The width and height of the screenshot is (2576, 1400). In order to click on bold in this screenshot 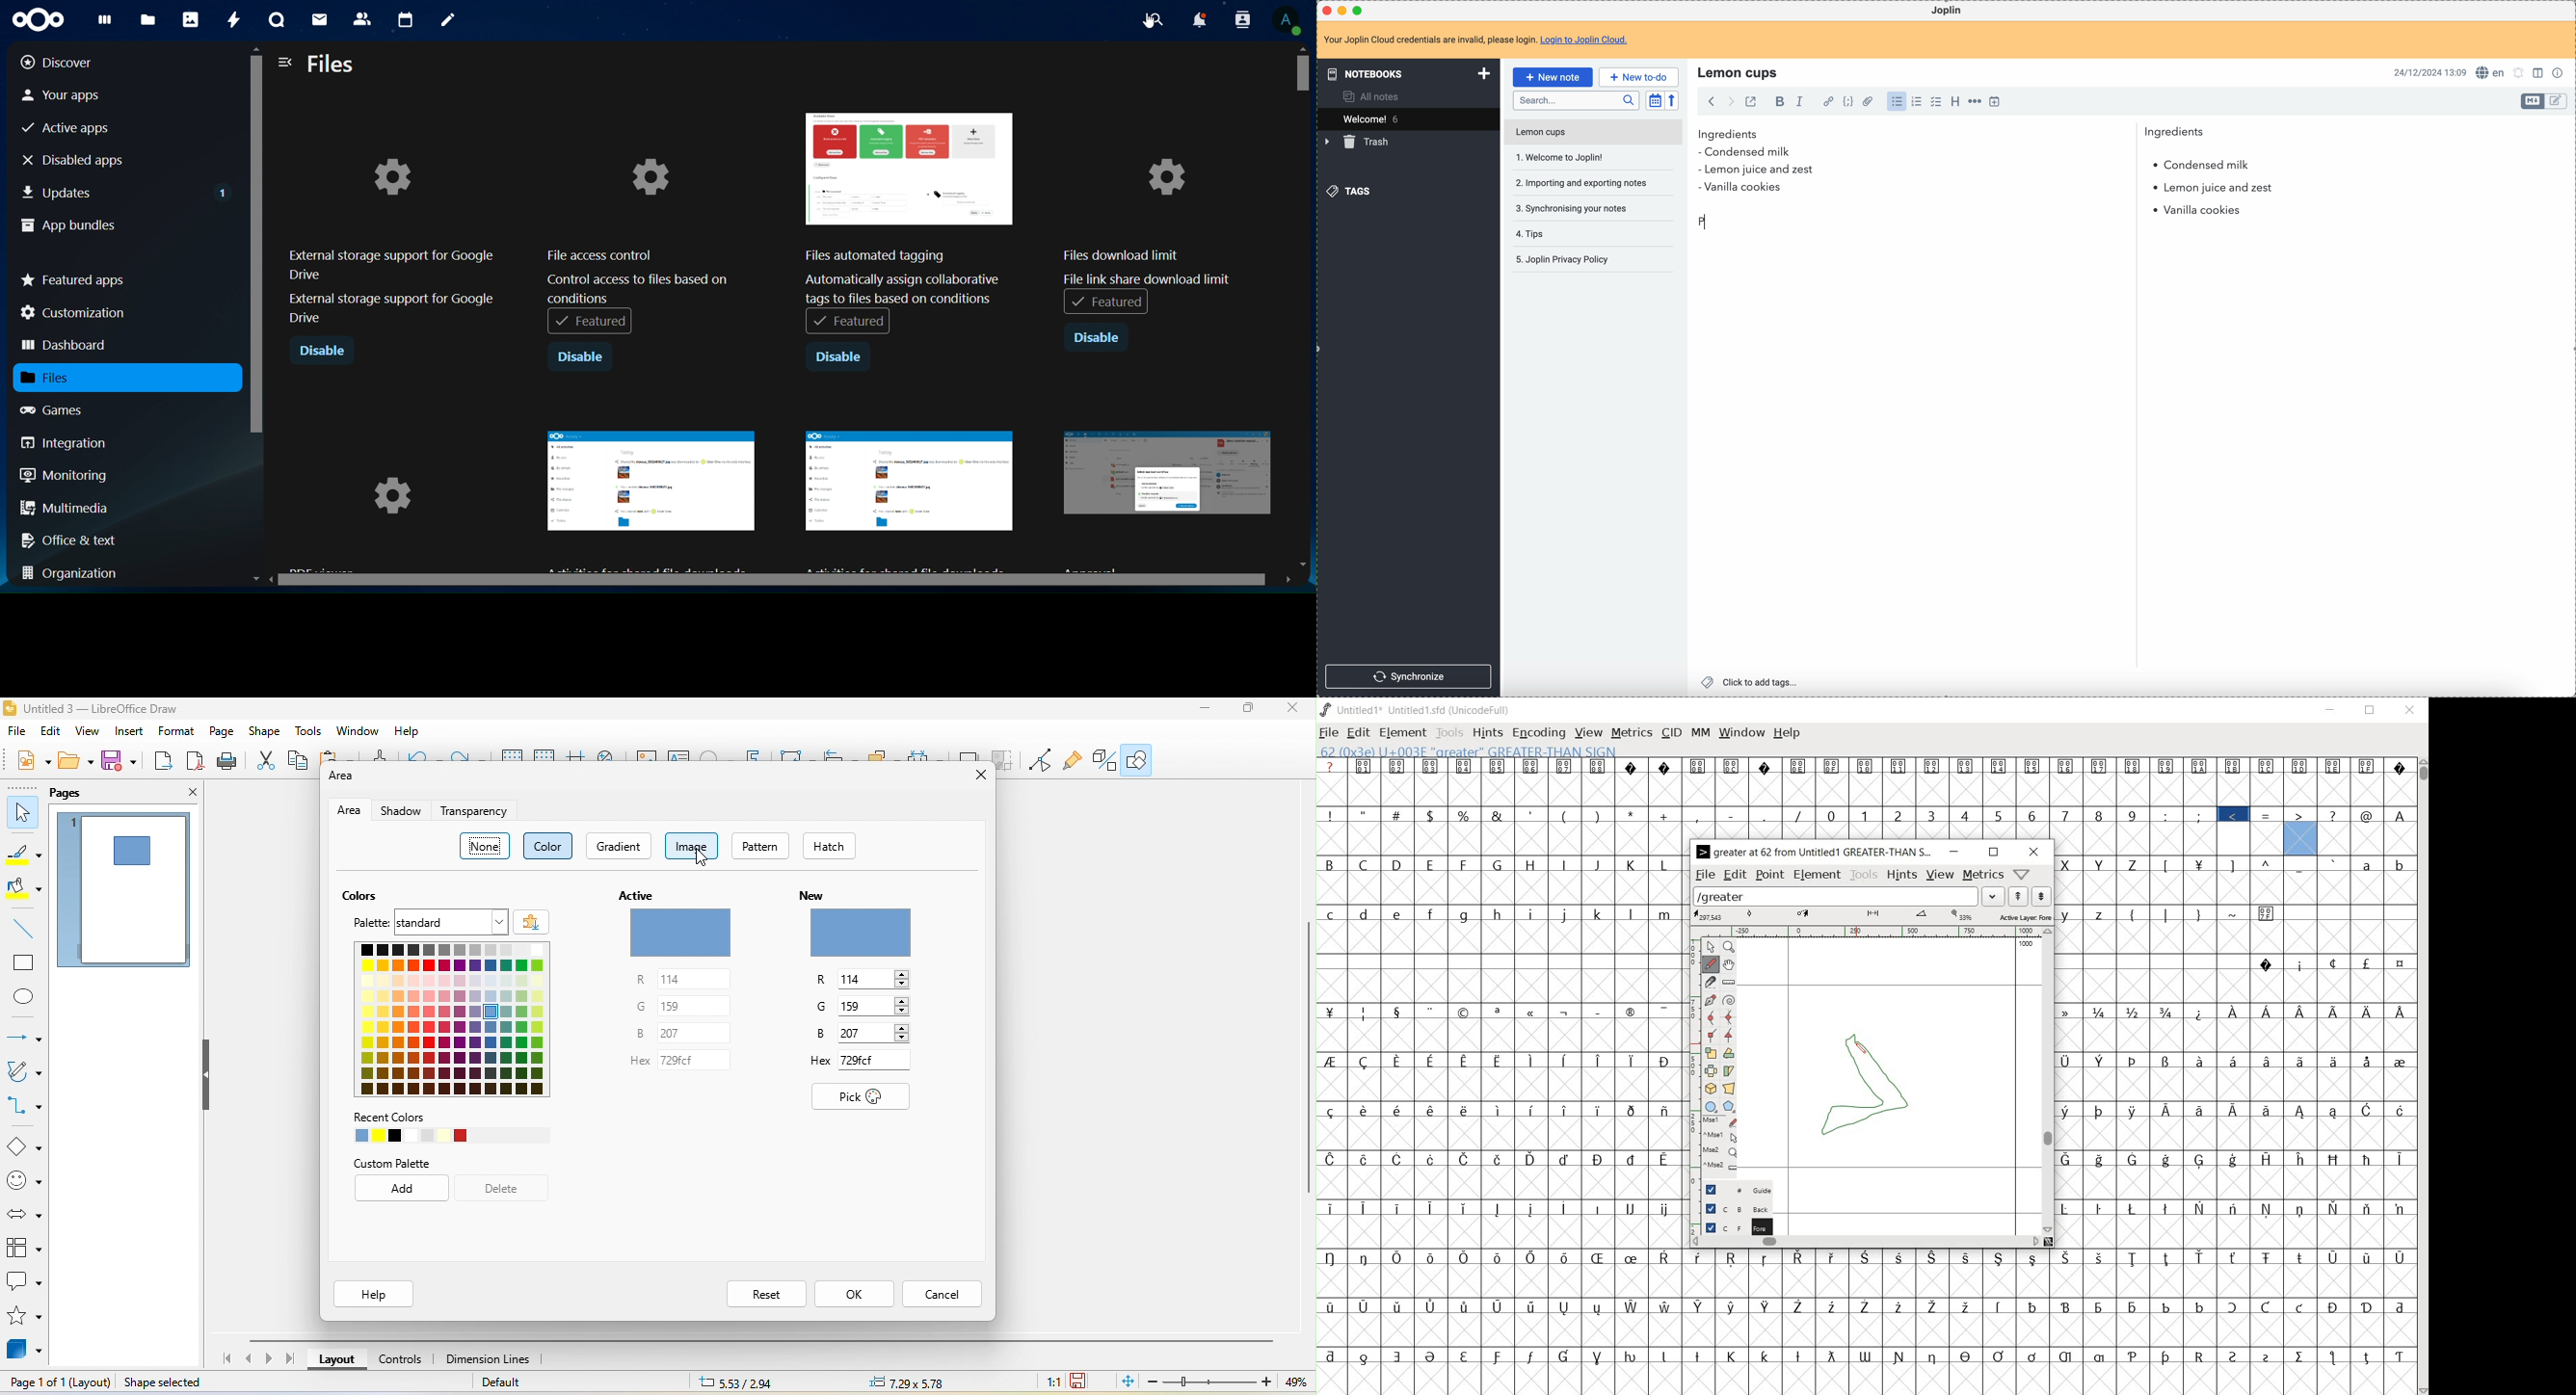, I will do `click(1777, 102)`.